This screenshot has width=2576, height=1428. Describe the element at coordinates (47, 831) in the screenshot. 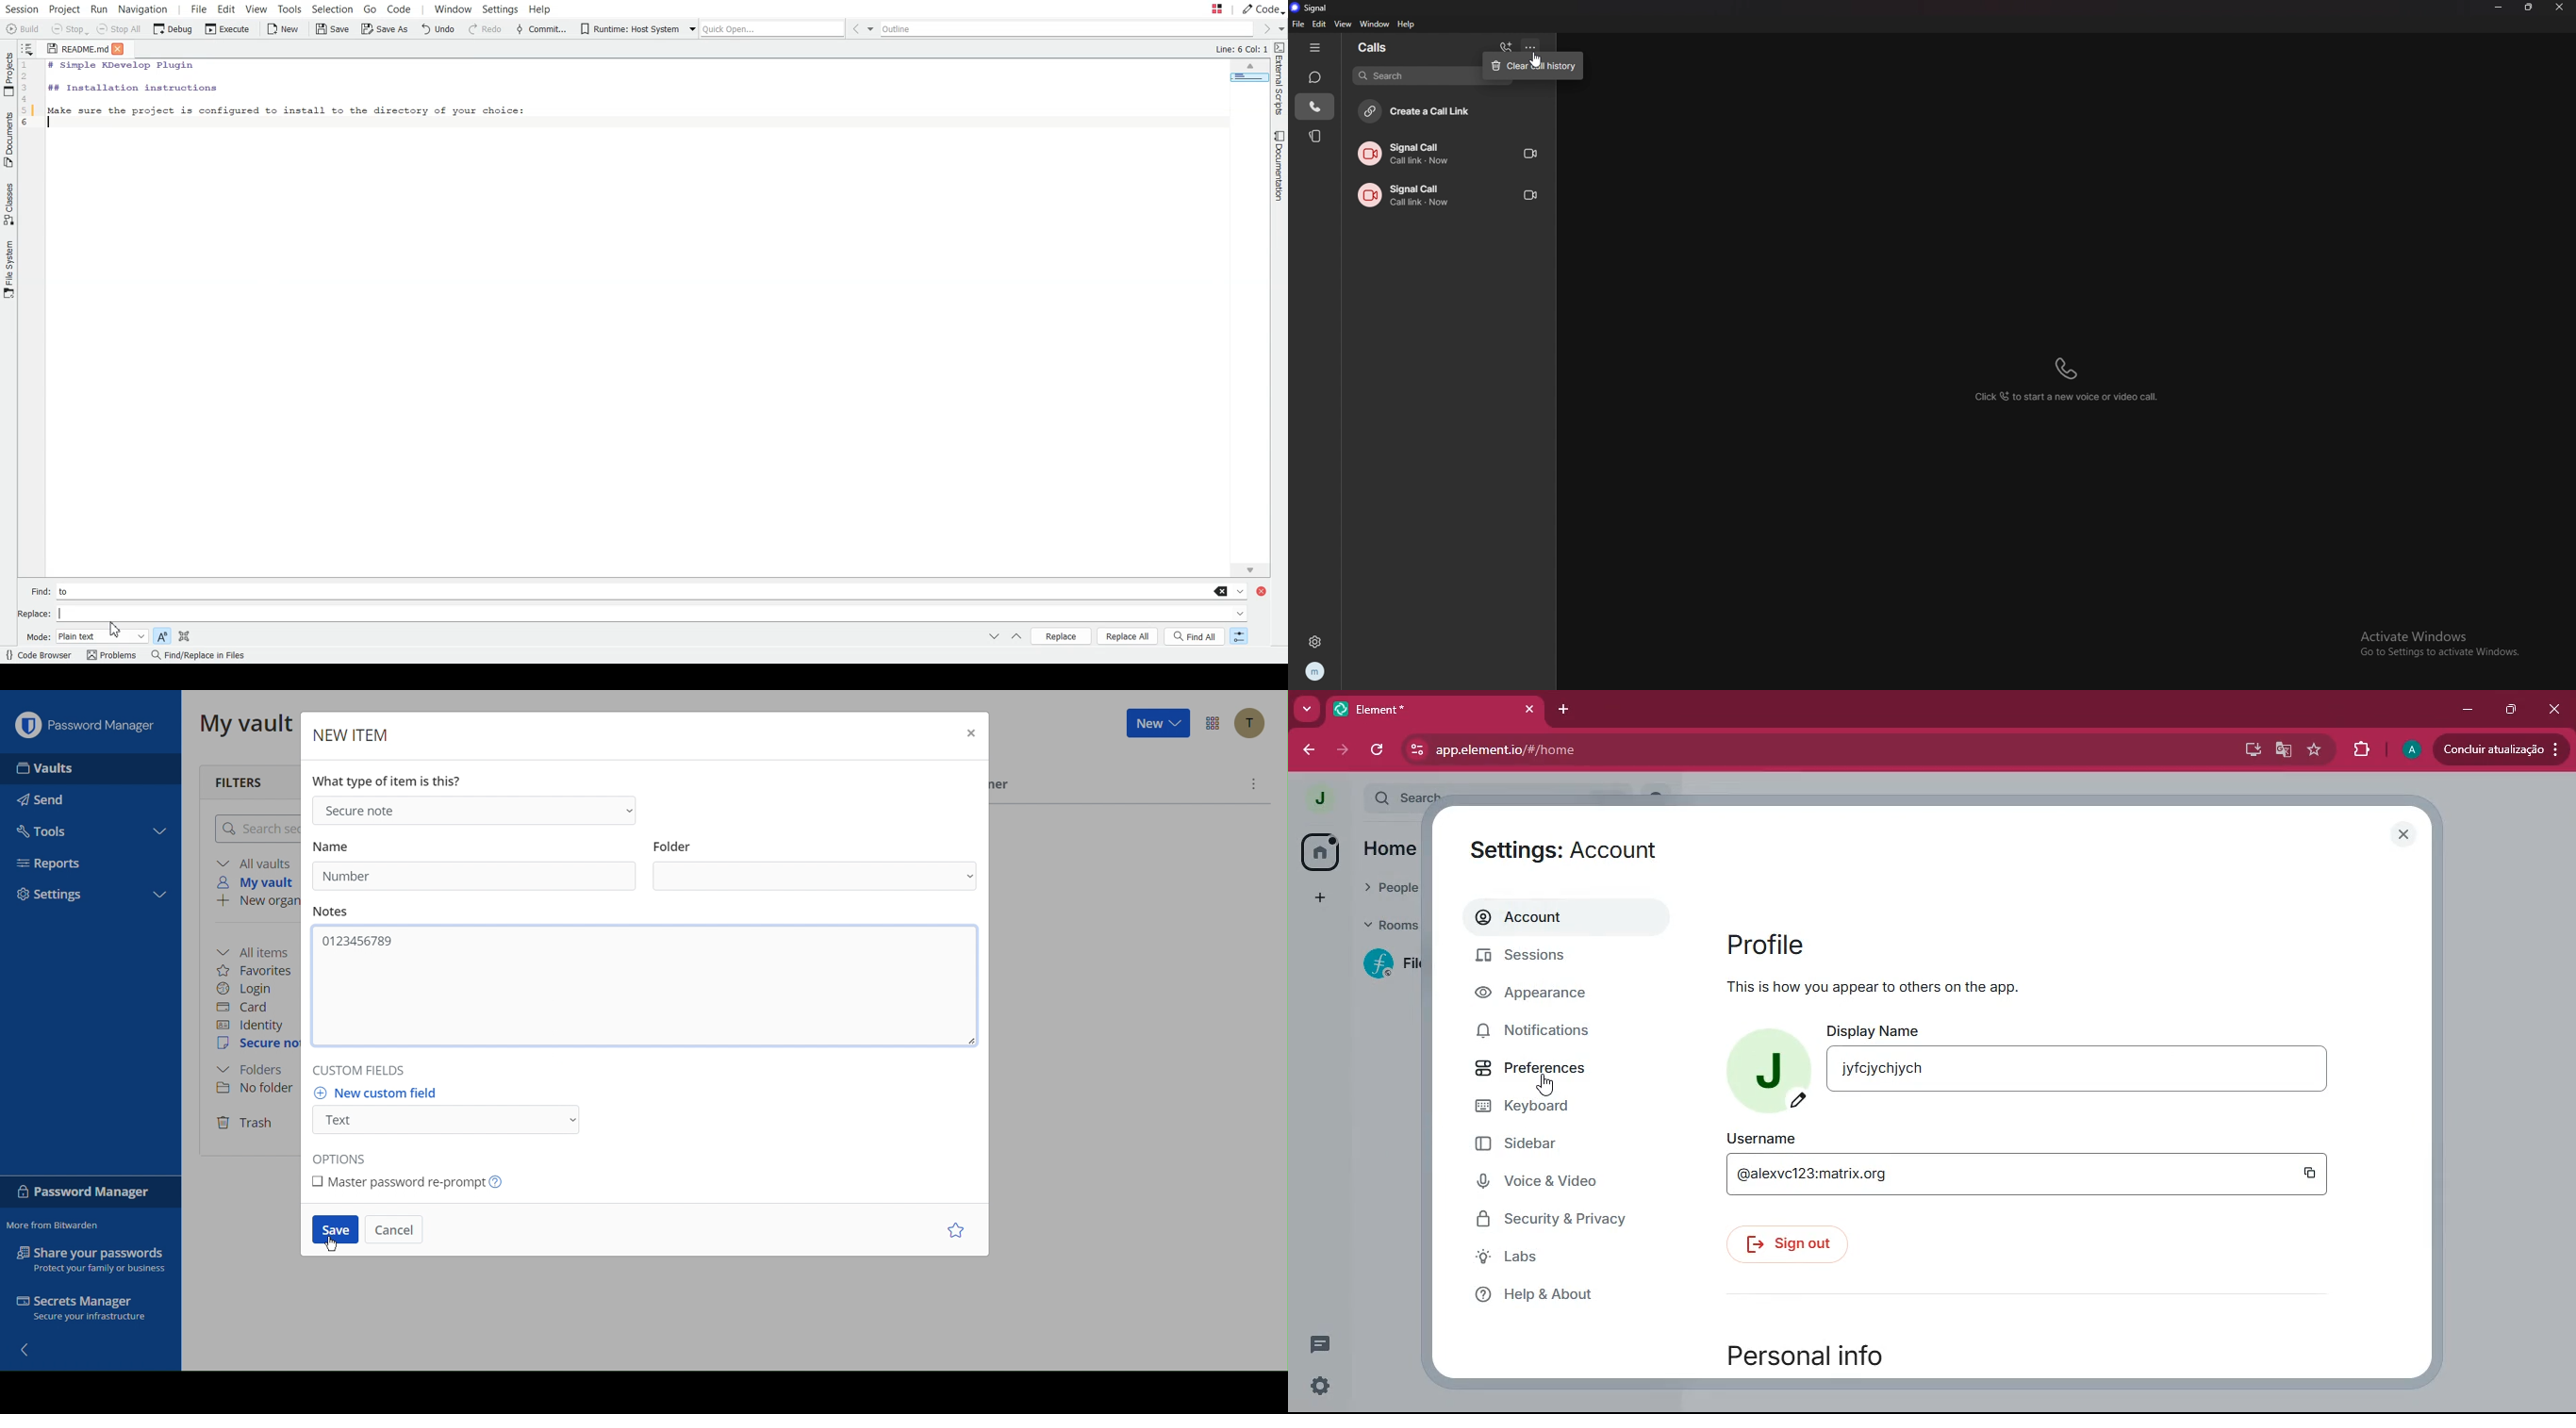

I see `Tools` at that location.